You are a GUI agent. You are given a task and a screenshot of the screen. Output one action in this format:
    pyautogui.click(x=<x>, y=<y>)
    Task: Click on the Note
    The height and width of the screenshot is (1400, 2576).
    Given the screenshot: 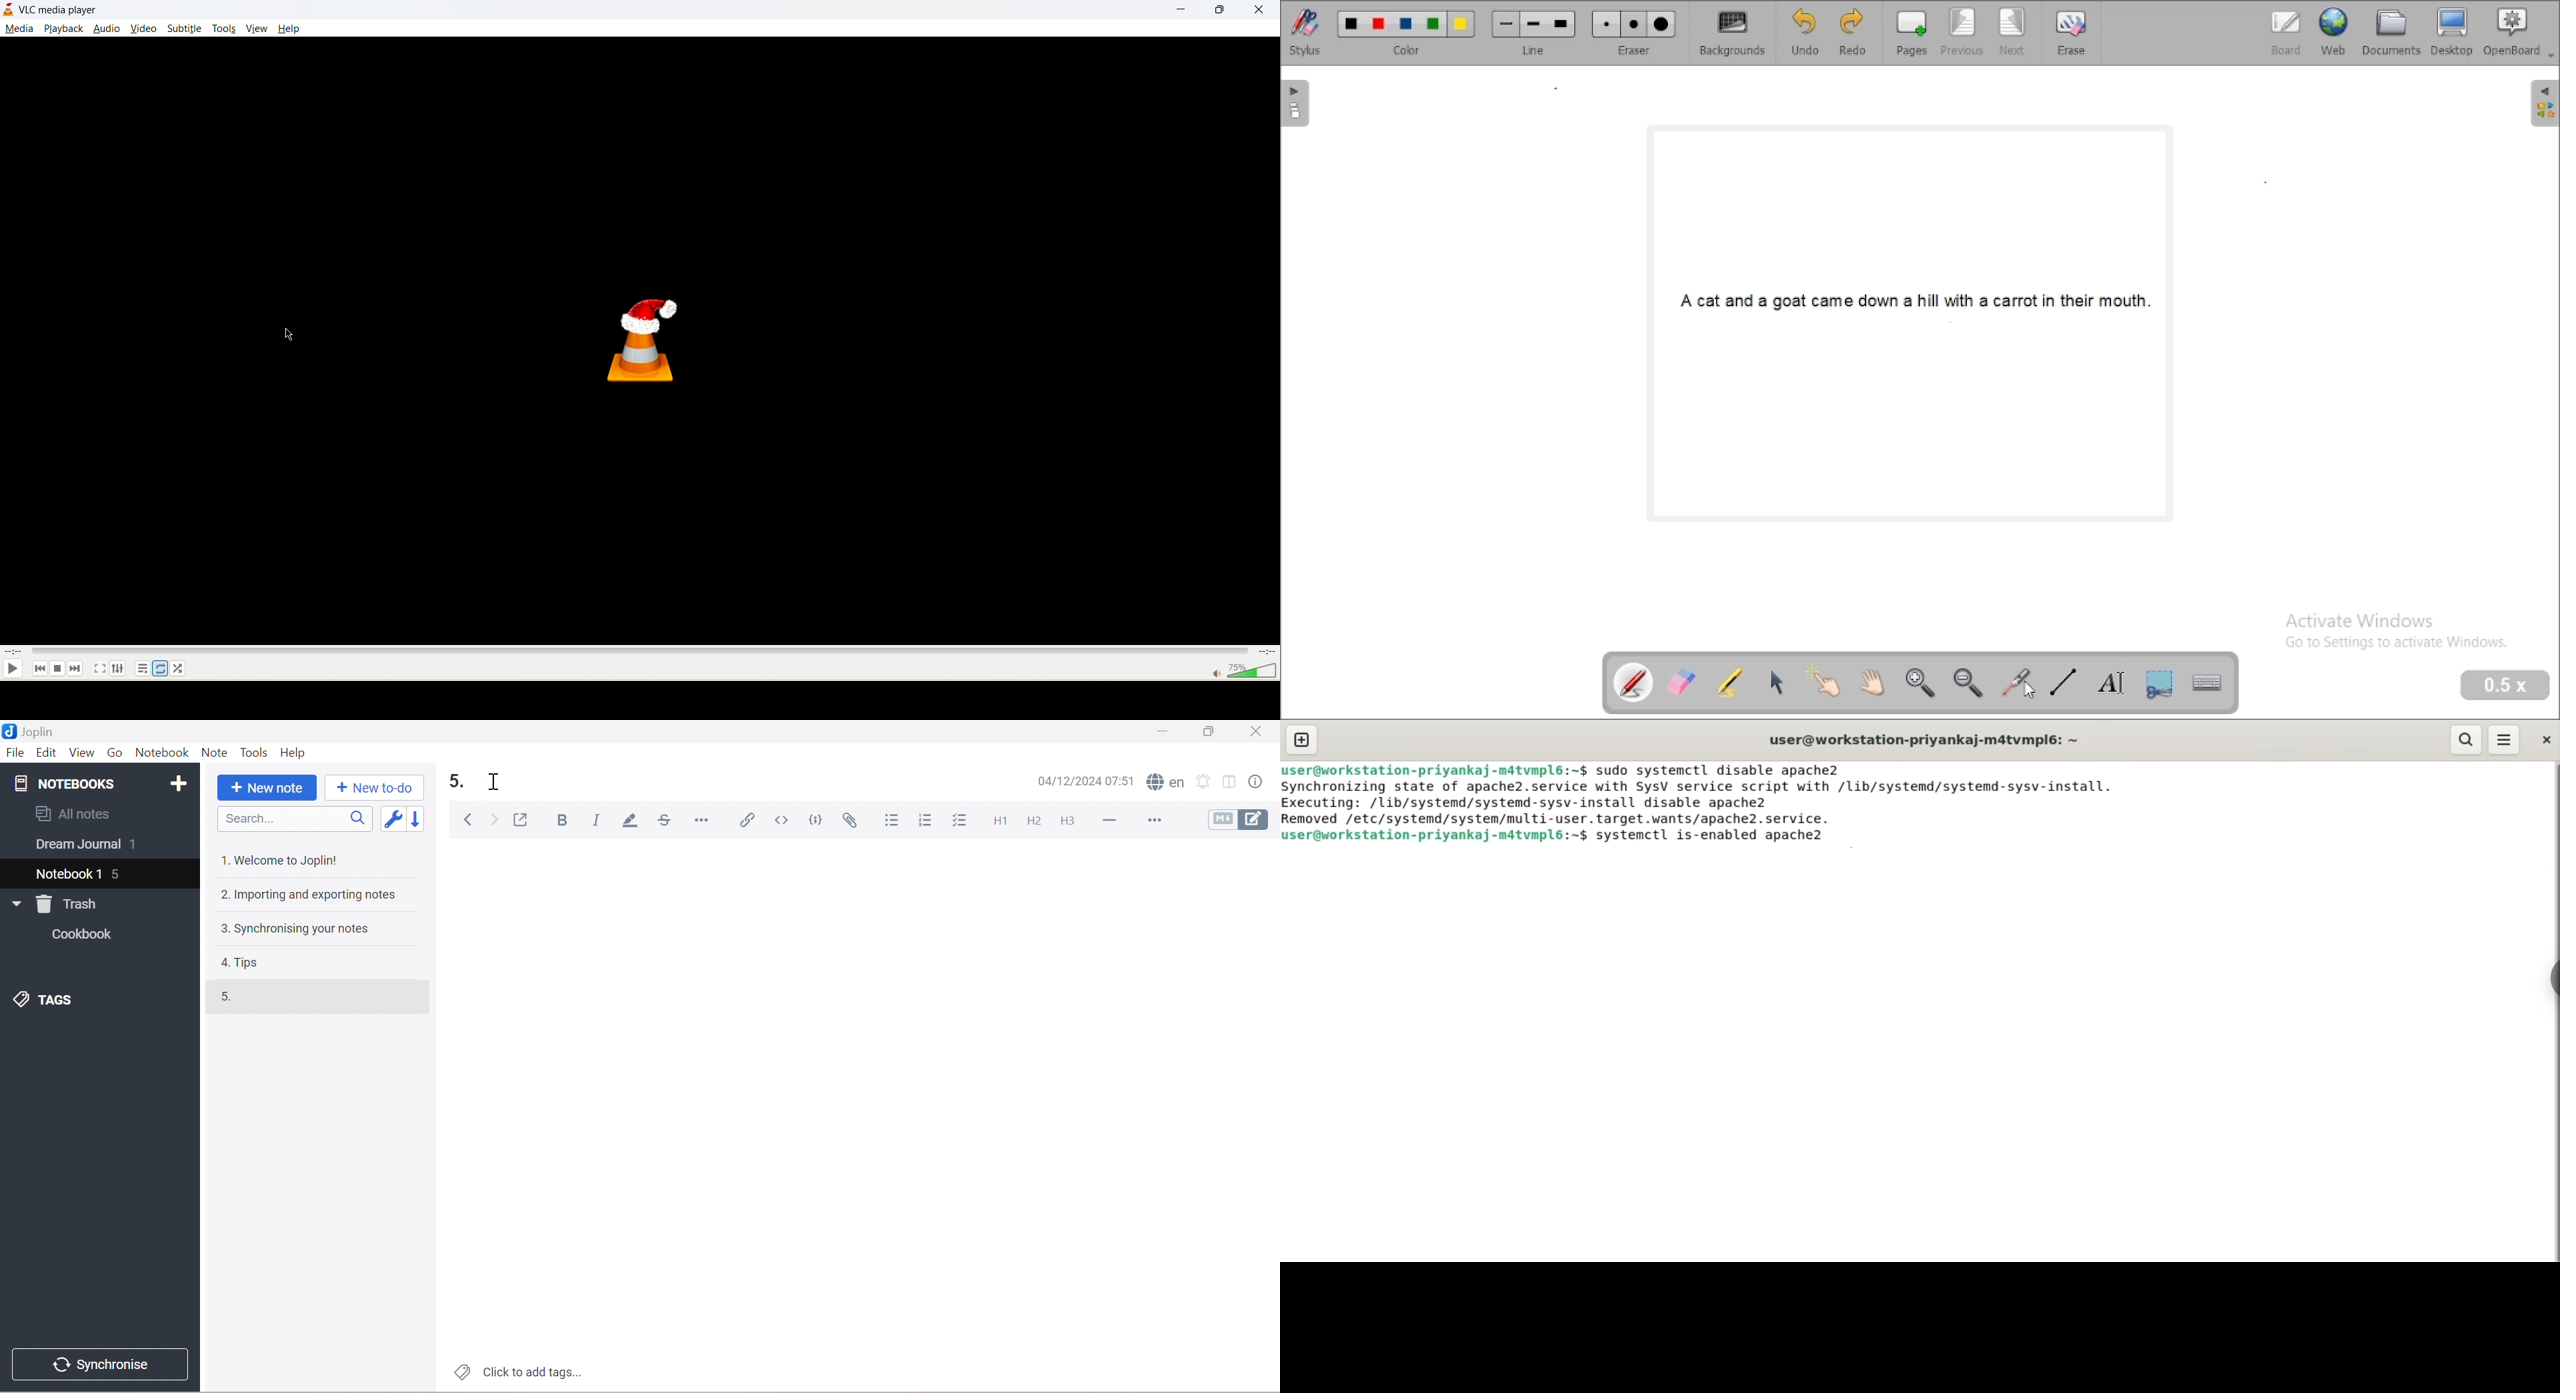 What is the action you would take?
    pyautogui.click(x=213, y=753)
    